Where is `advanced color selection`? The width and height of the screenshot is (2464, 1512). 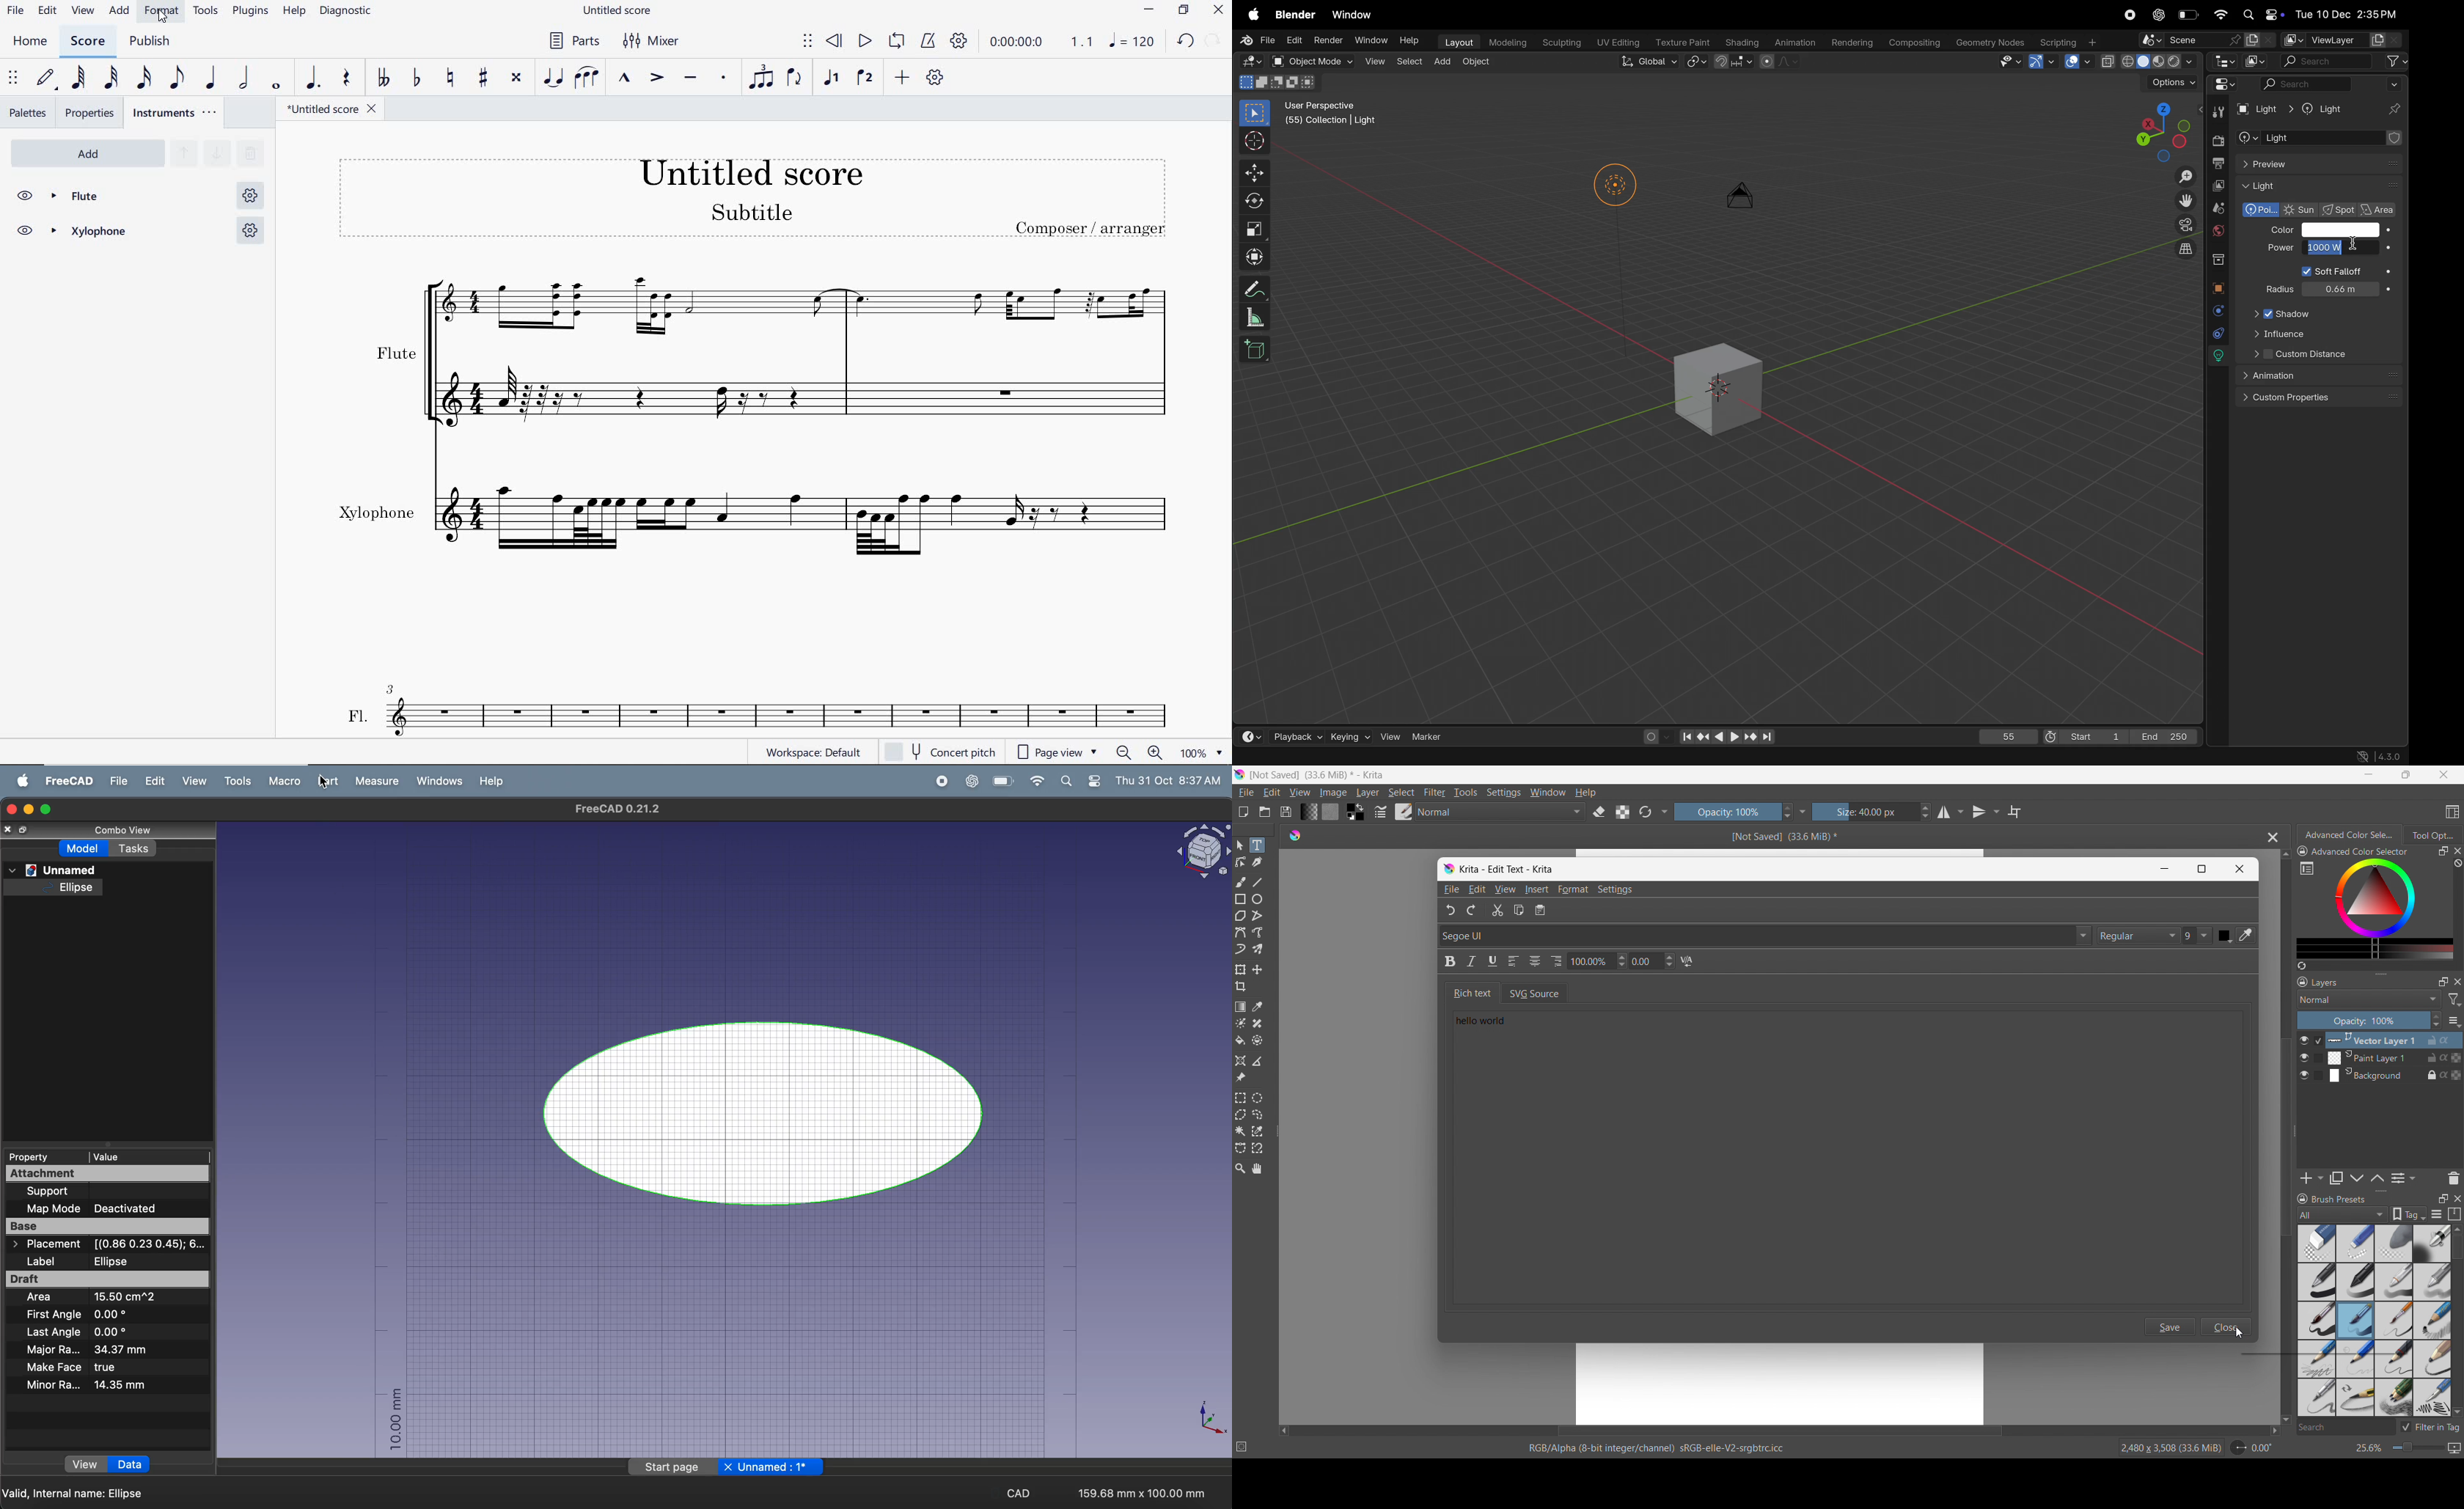 advanced color selection is located at coordinates (2350, 835).